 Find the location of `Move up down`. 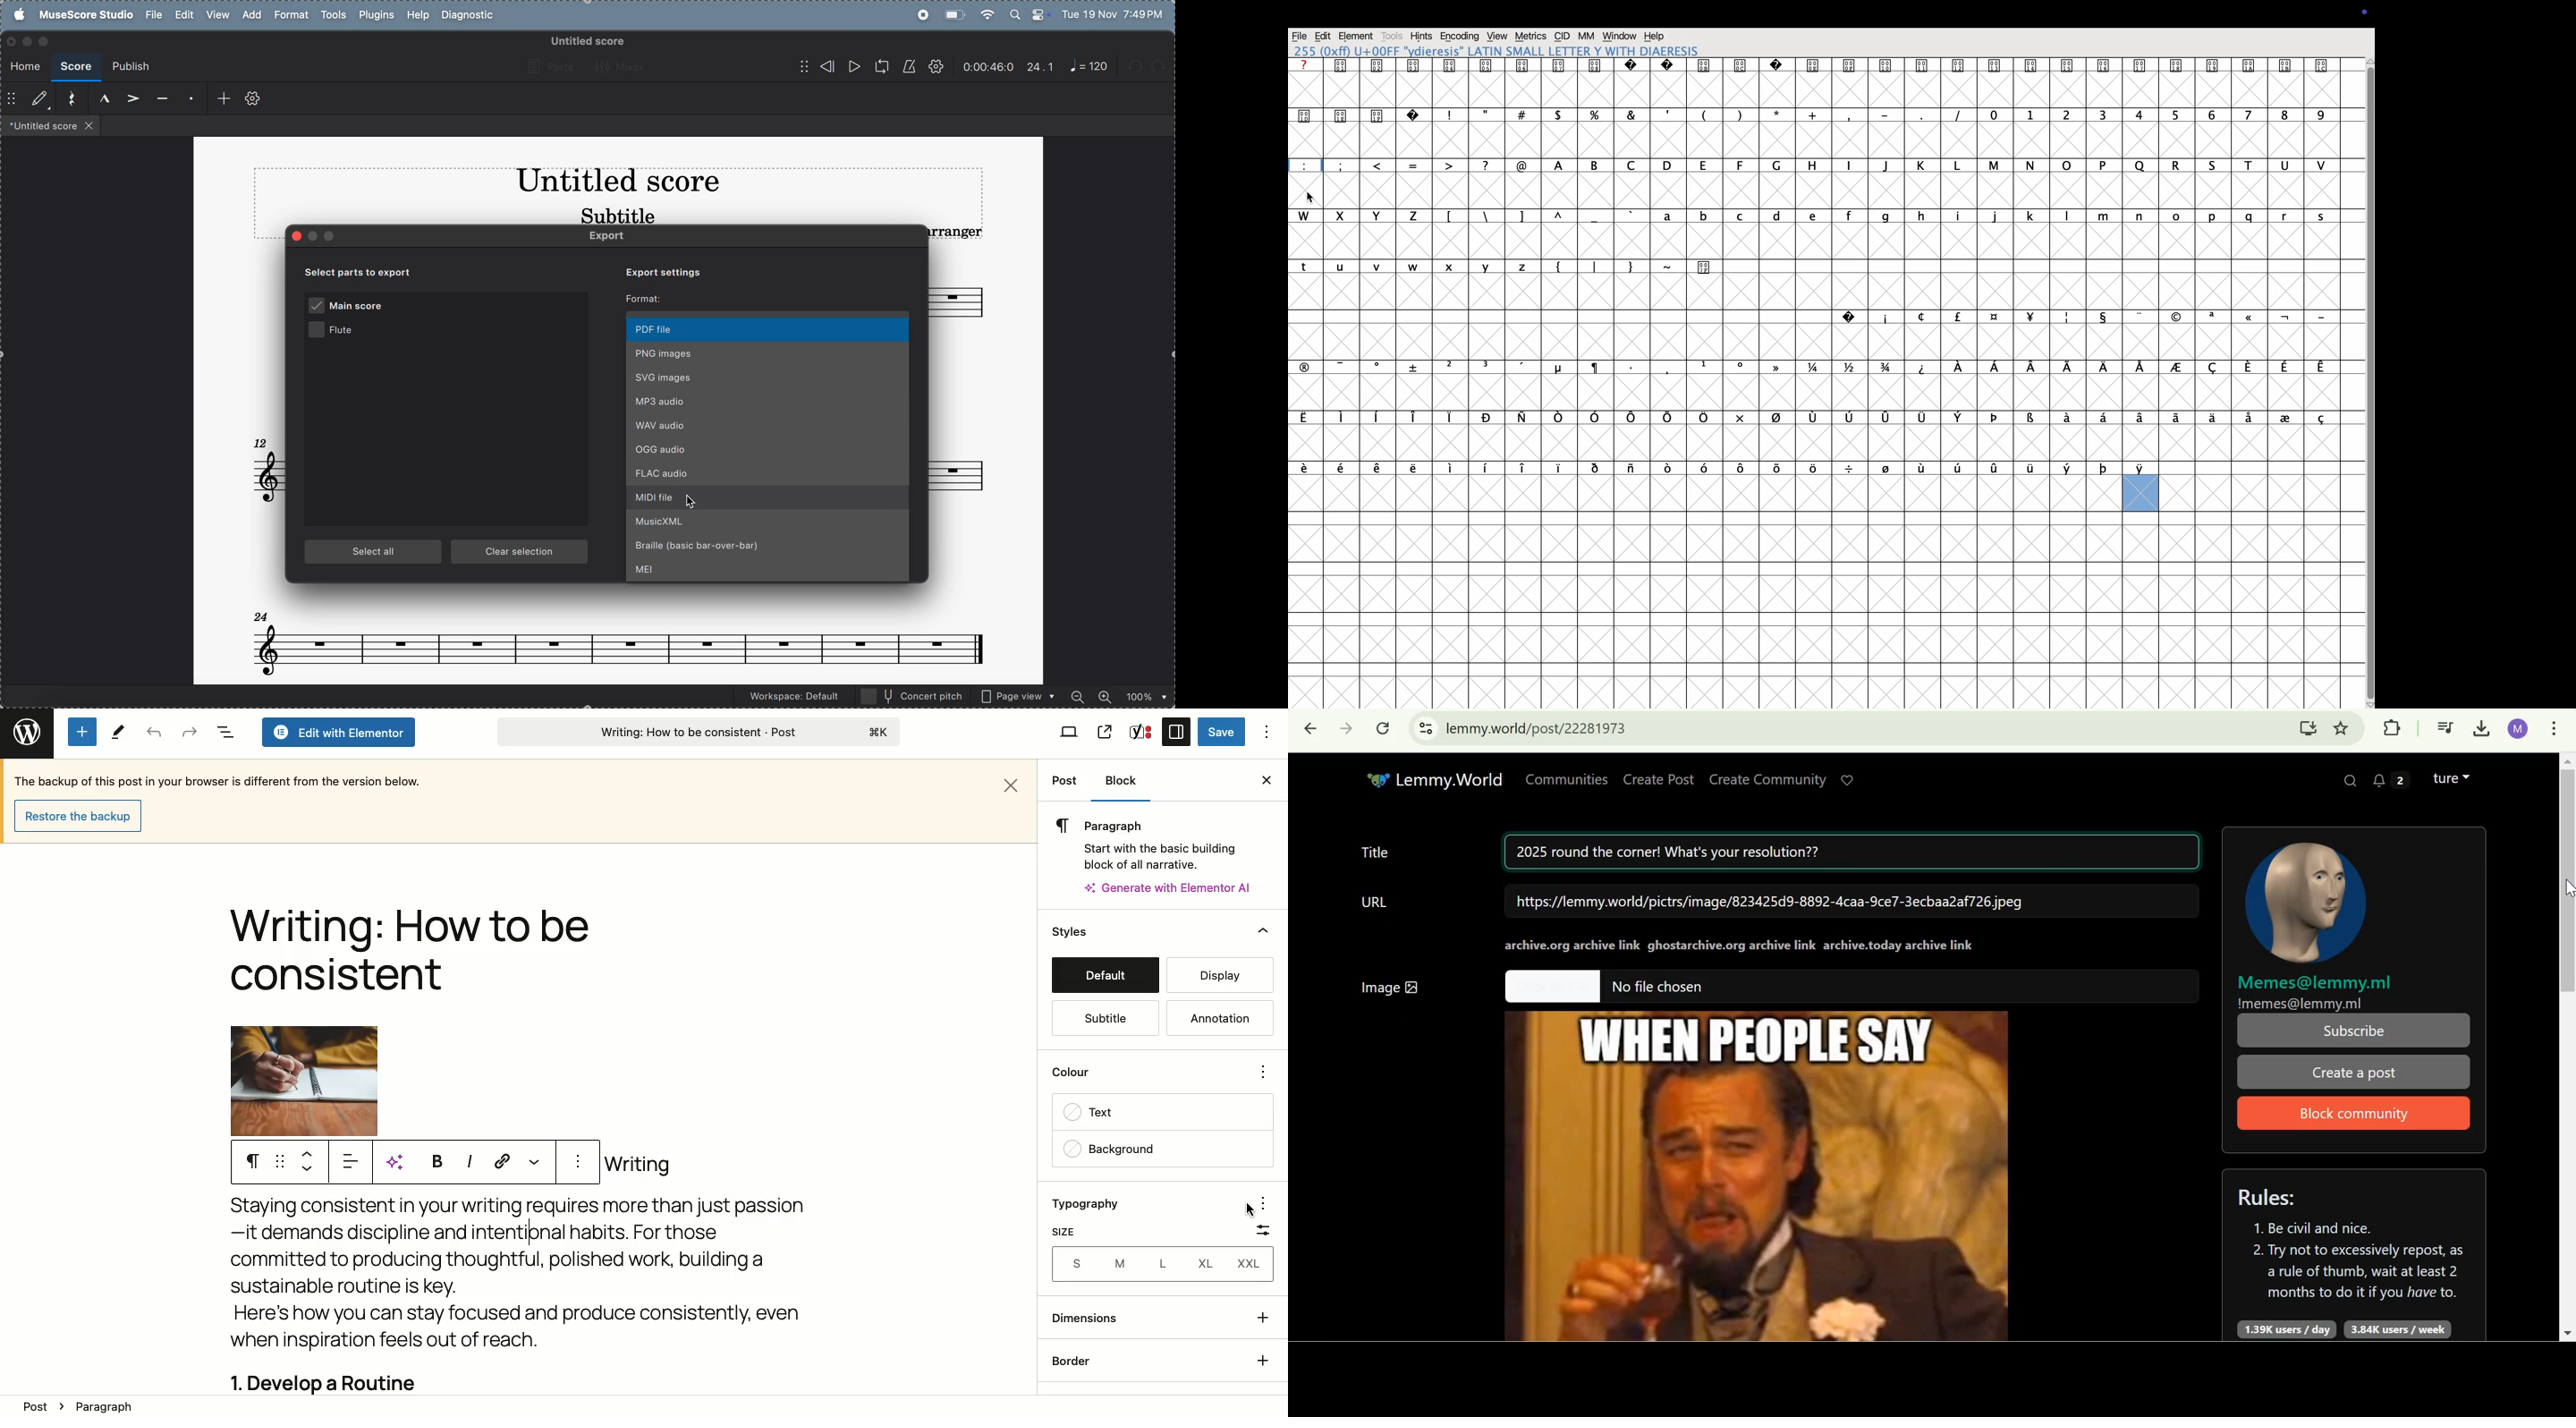

Move up down is located at coordinates (311, 1161).